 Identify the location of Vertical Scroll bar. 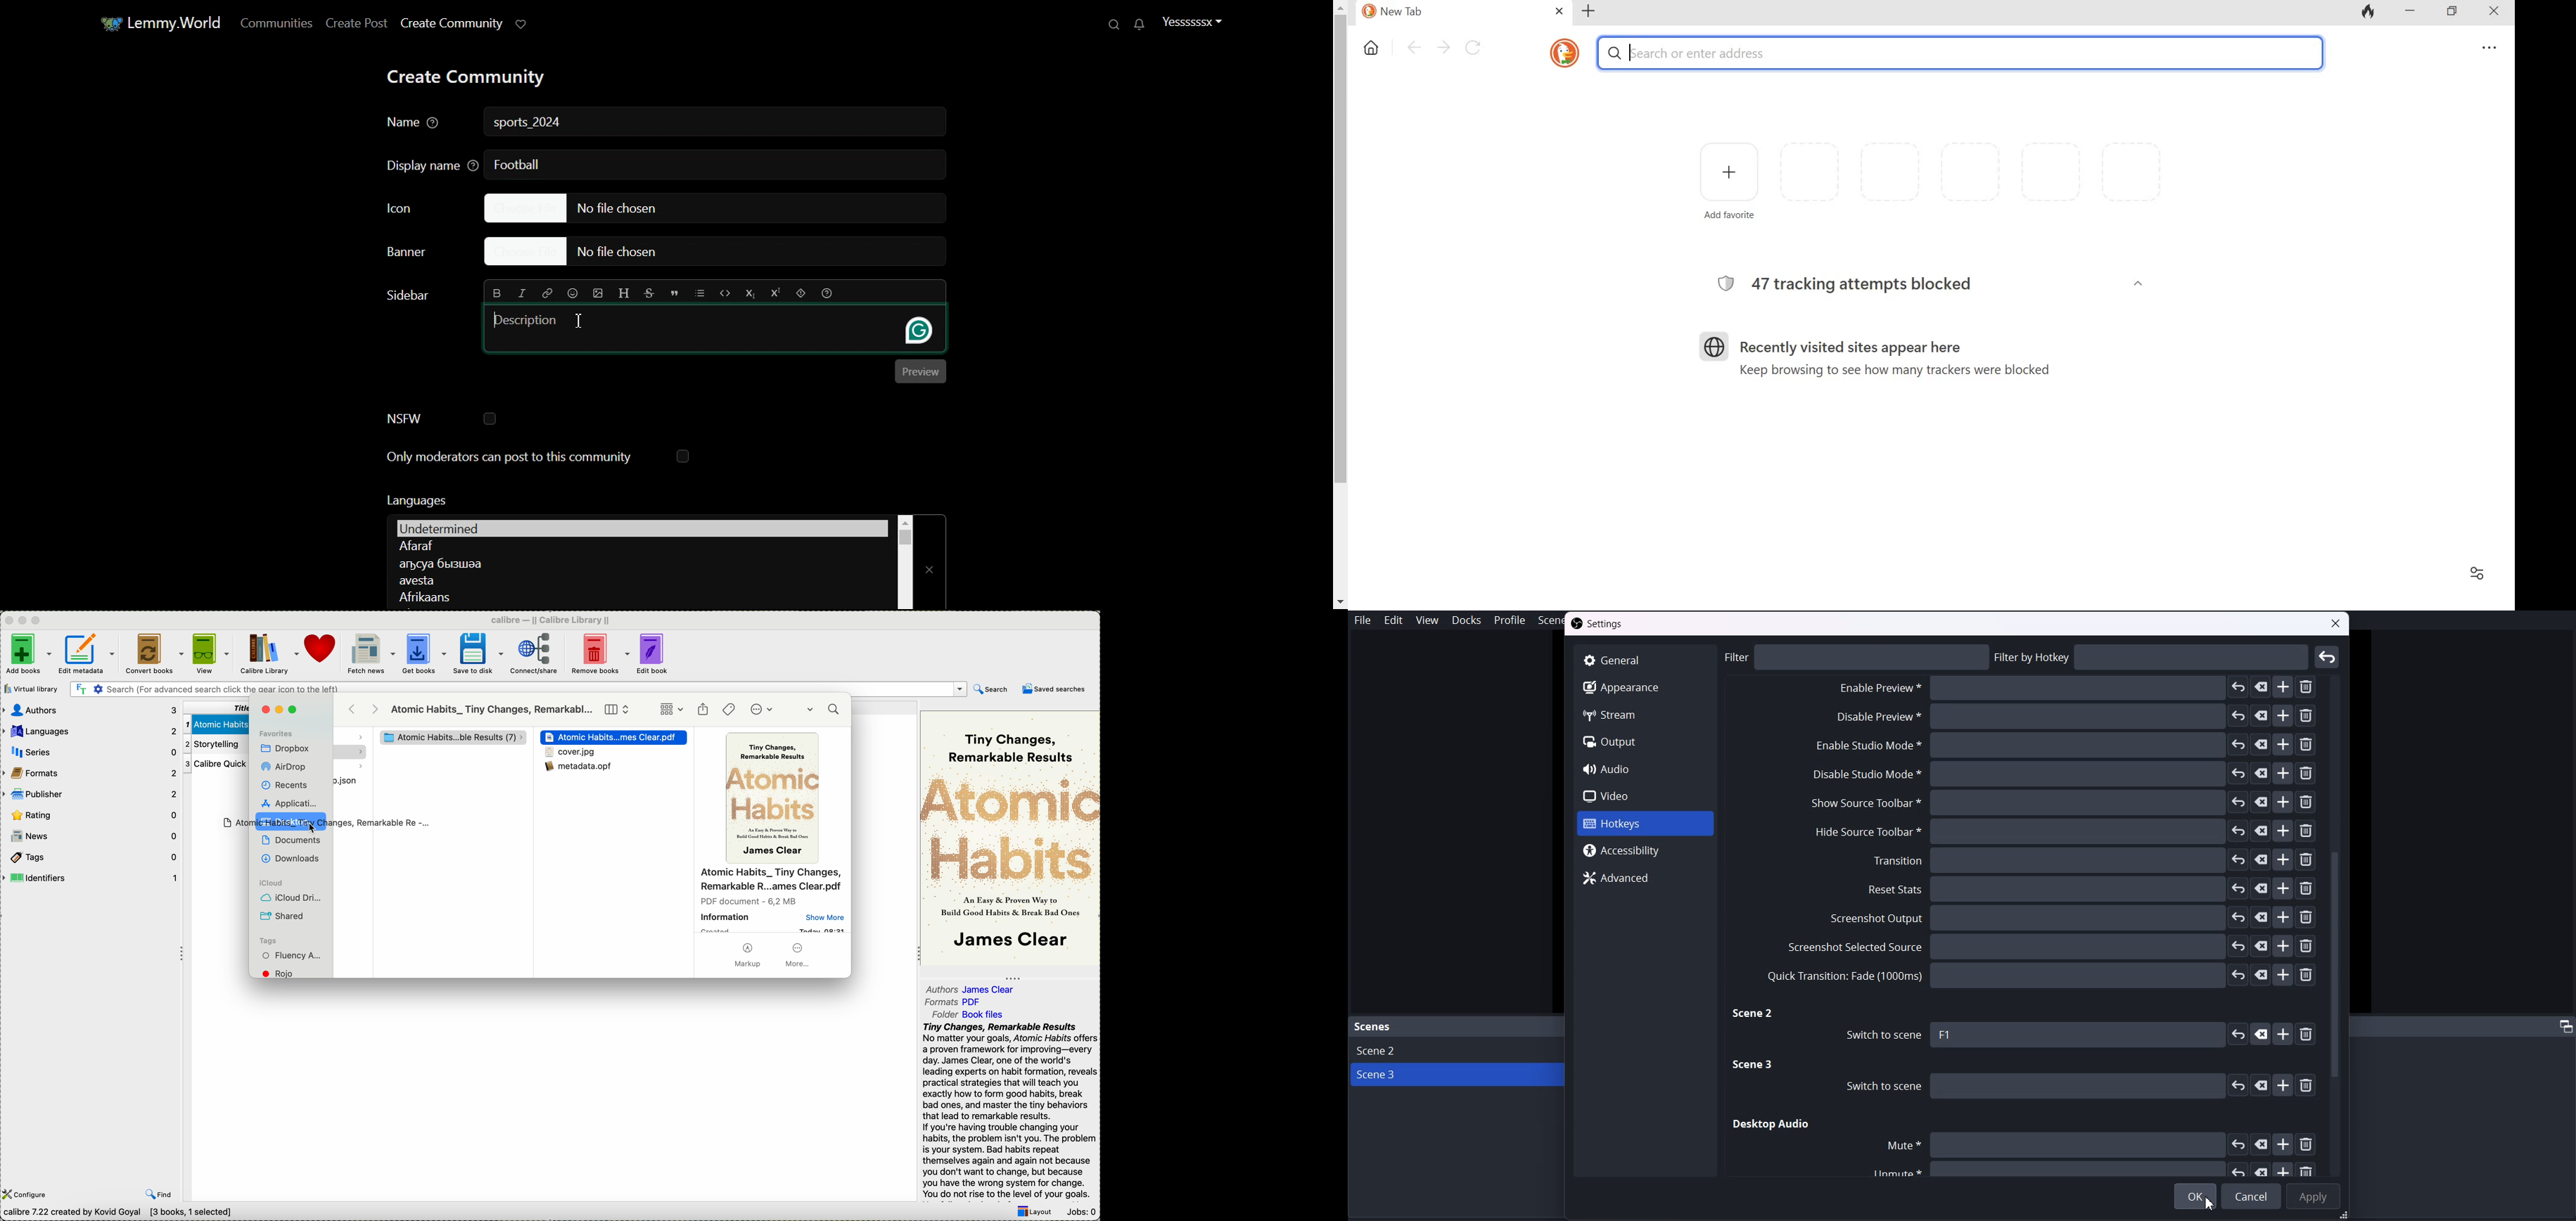
(1337, 305).